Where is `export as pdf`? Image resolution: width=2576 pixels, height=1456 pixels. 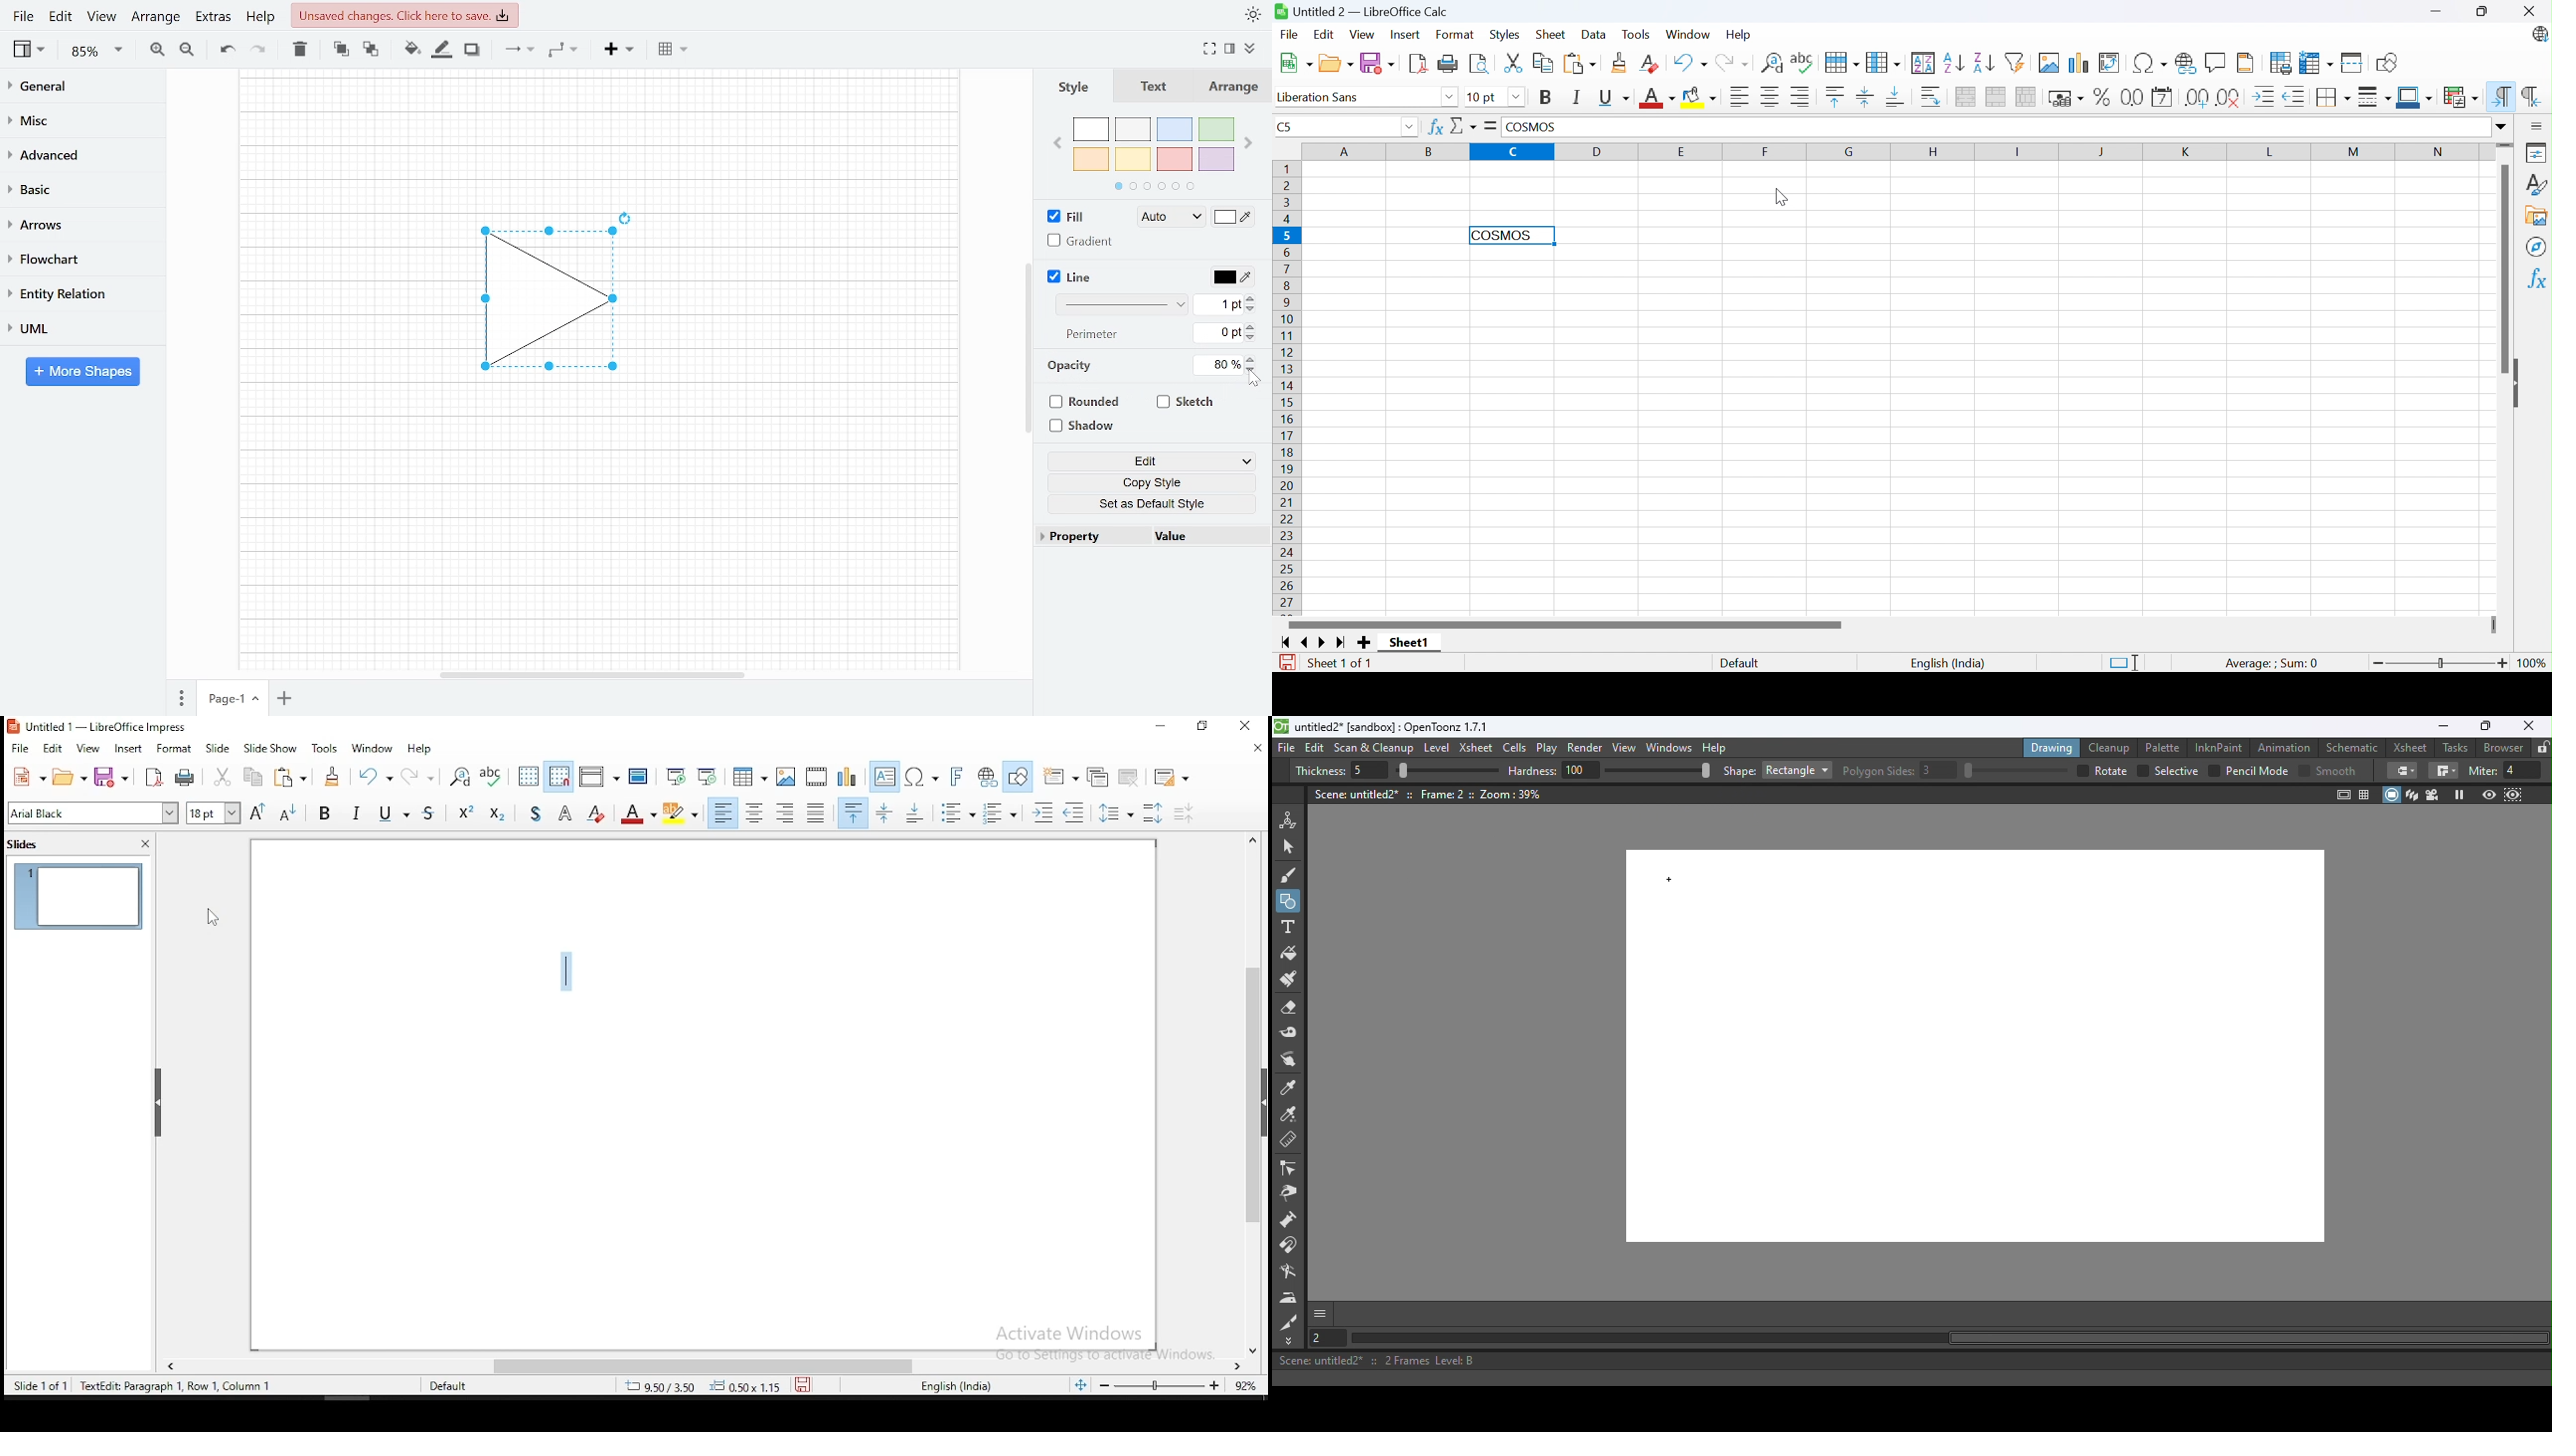
export as pdf is located at coordinates (153, 778).